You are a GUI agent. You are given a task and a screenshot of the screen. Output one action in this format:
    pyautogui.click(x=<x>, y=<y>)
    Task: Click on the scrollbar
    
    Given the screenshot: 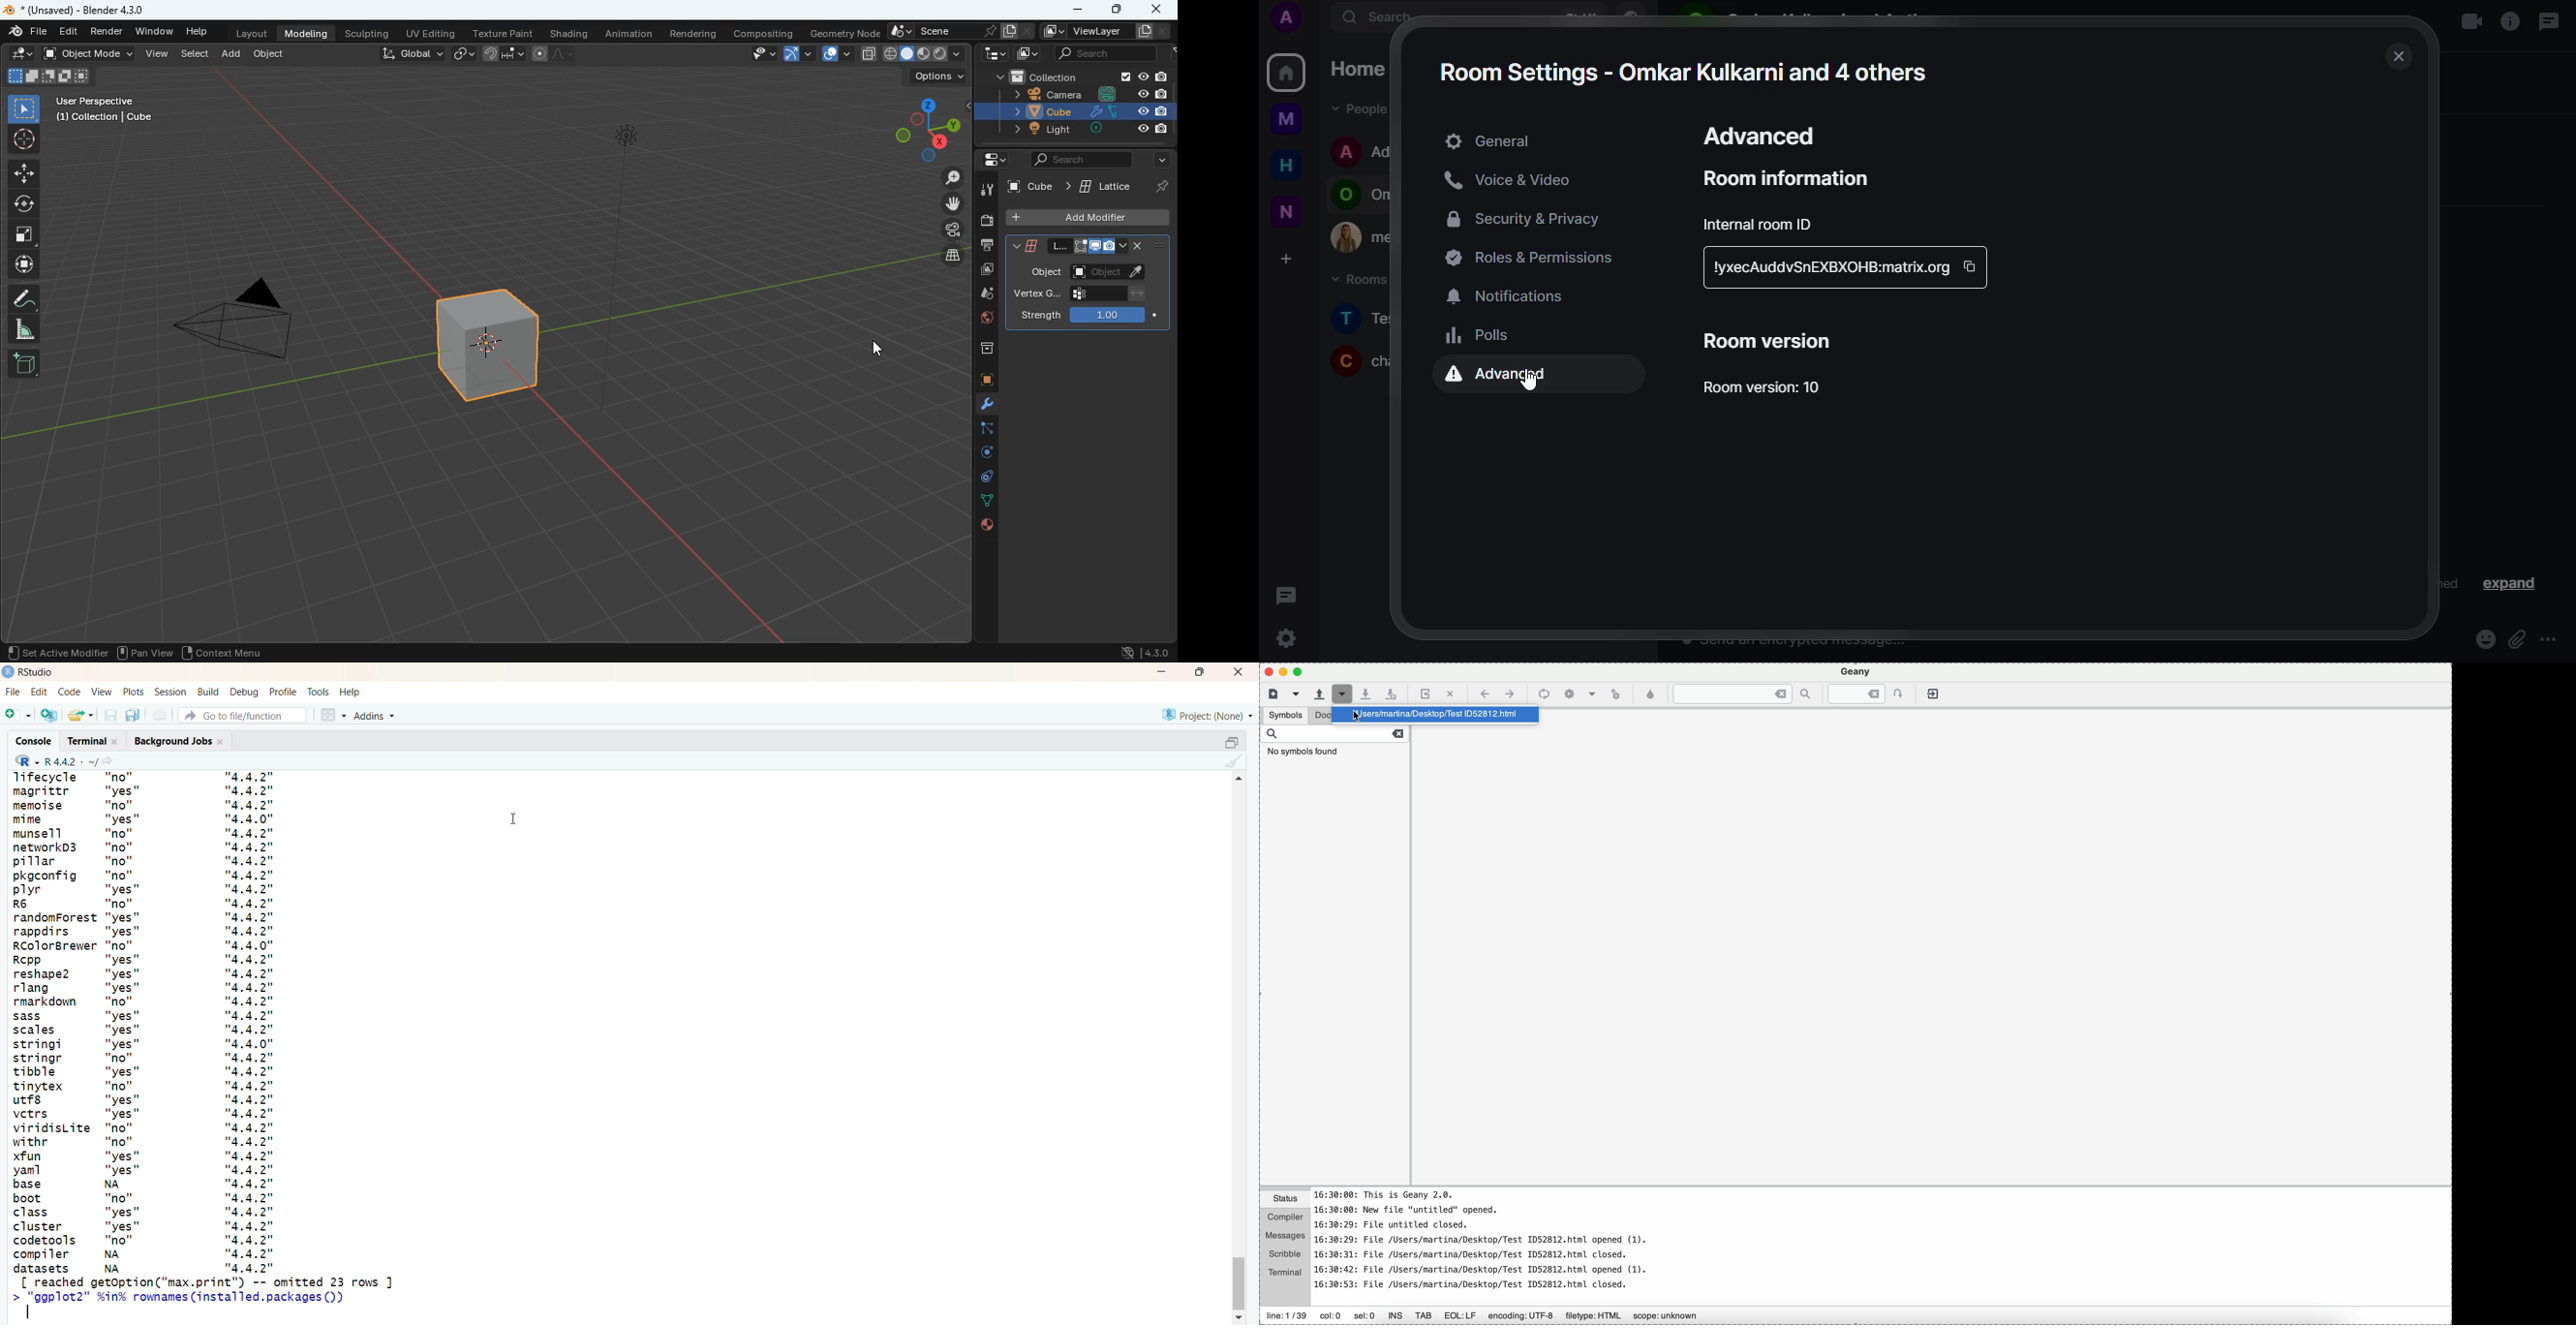 What is the action you would take?
    pyautogui.click(x=1241, y=1050)
    